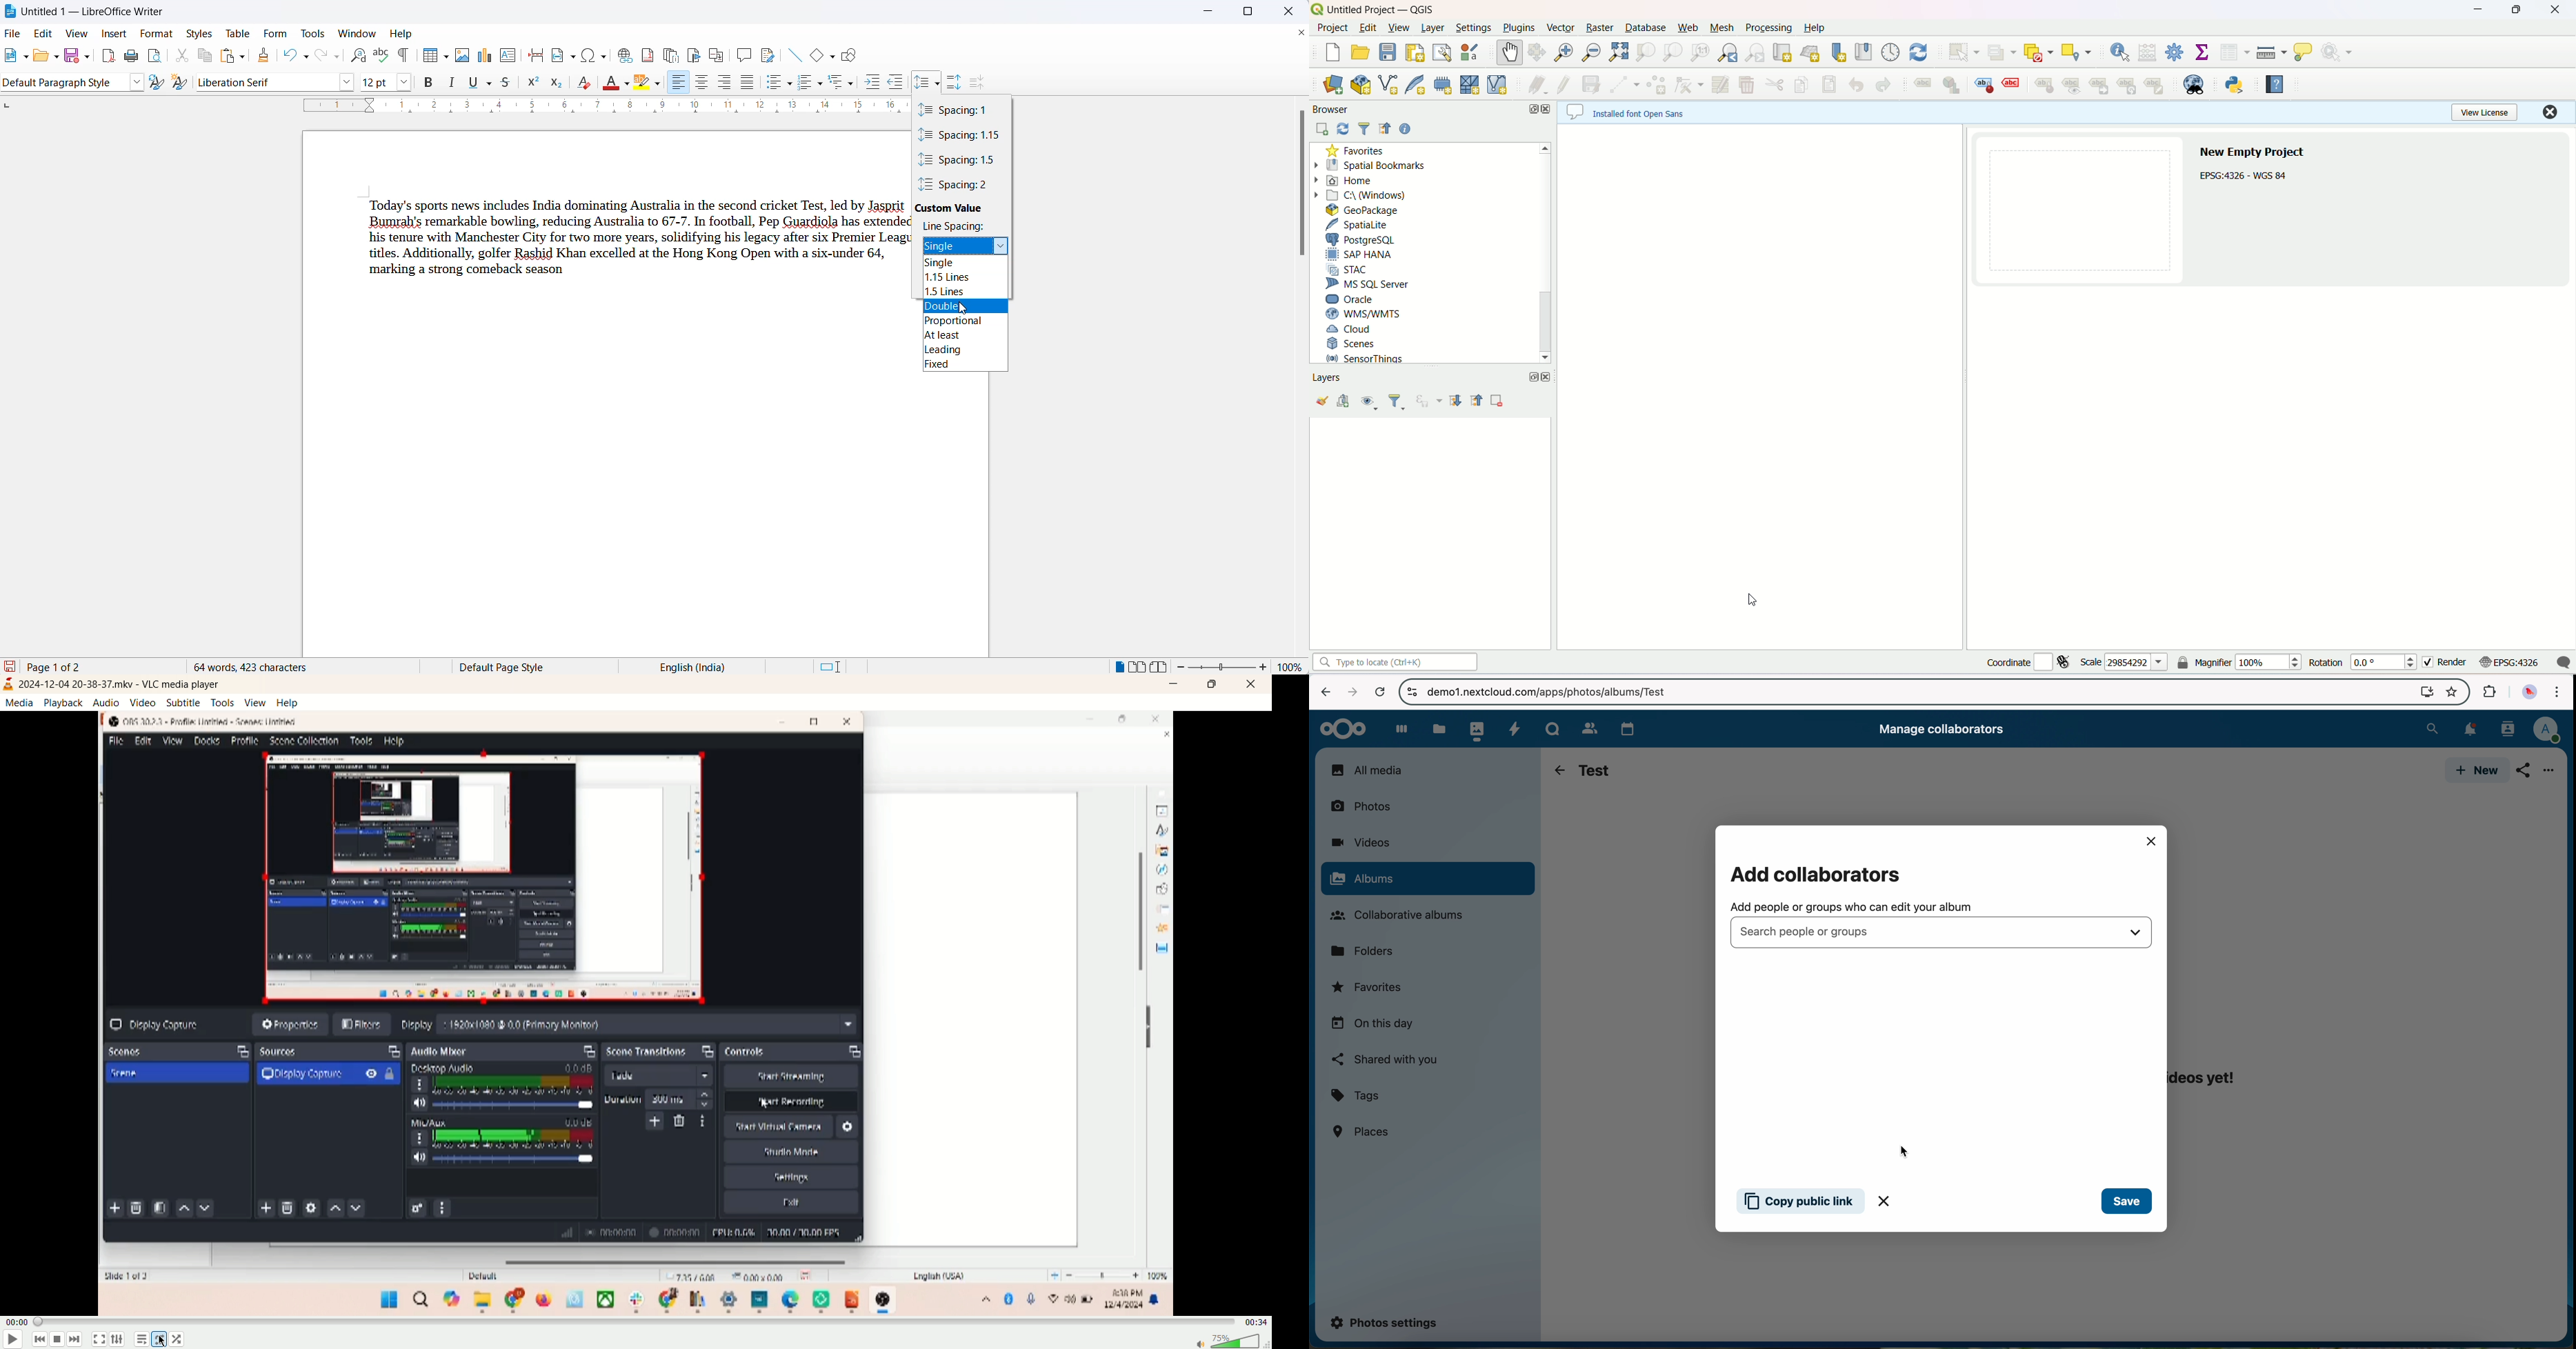 The height and width of the screenshot is (1372, 2576). I want to click on activity, so click(1515, 728).